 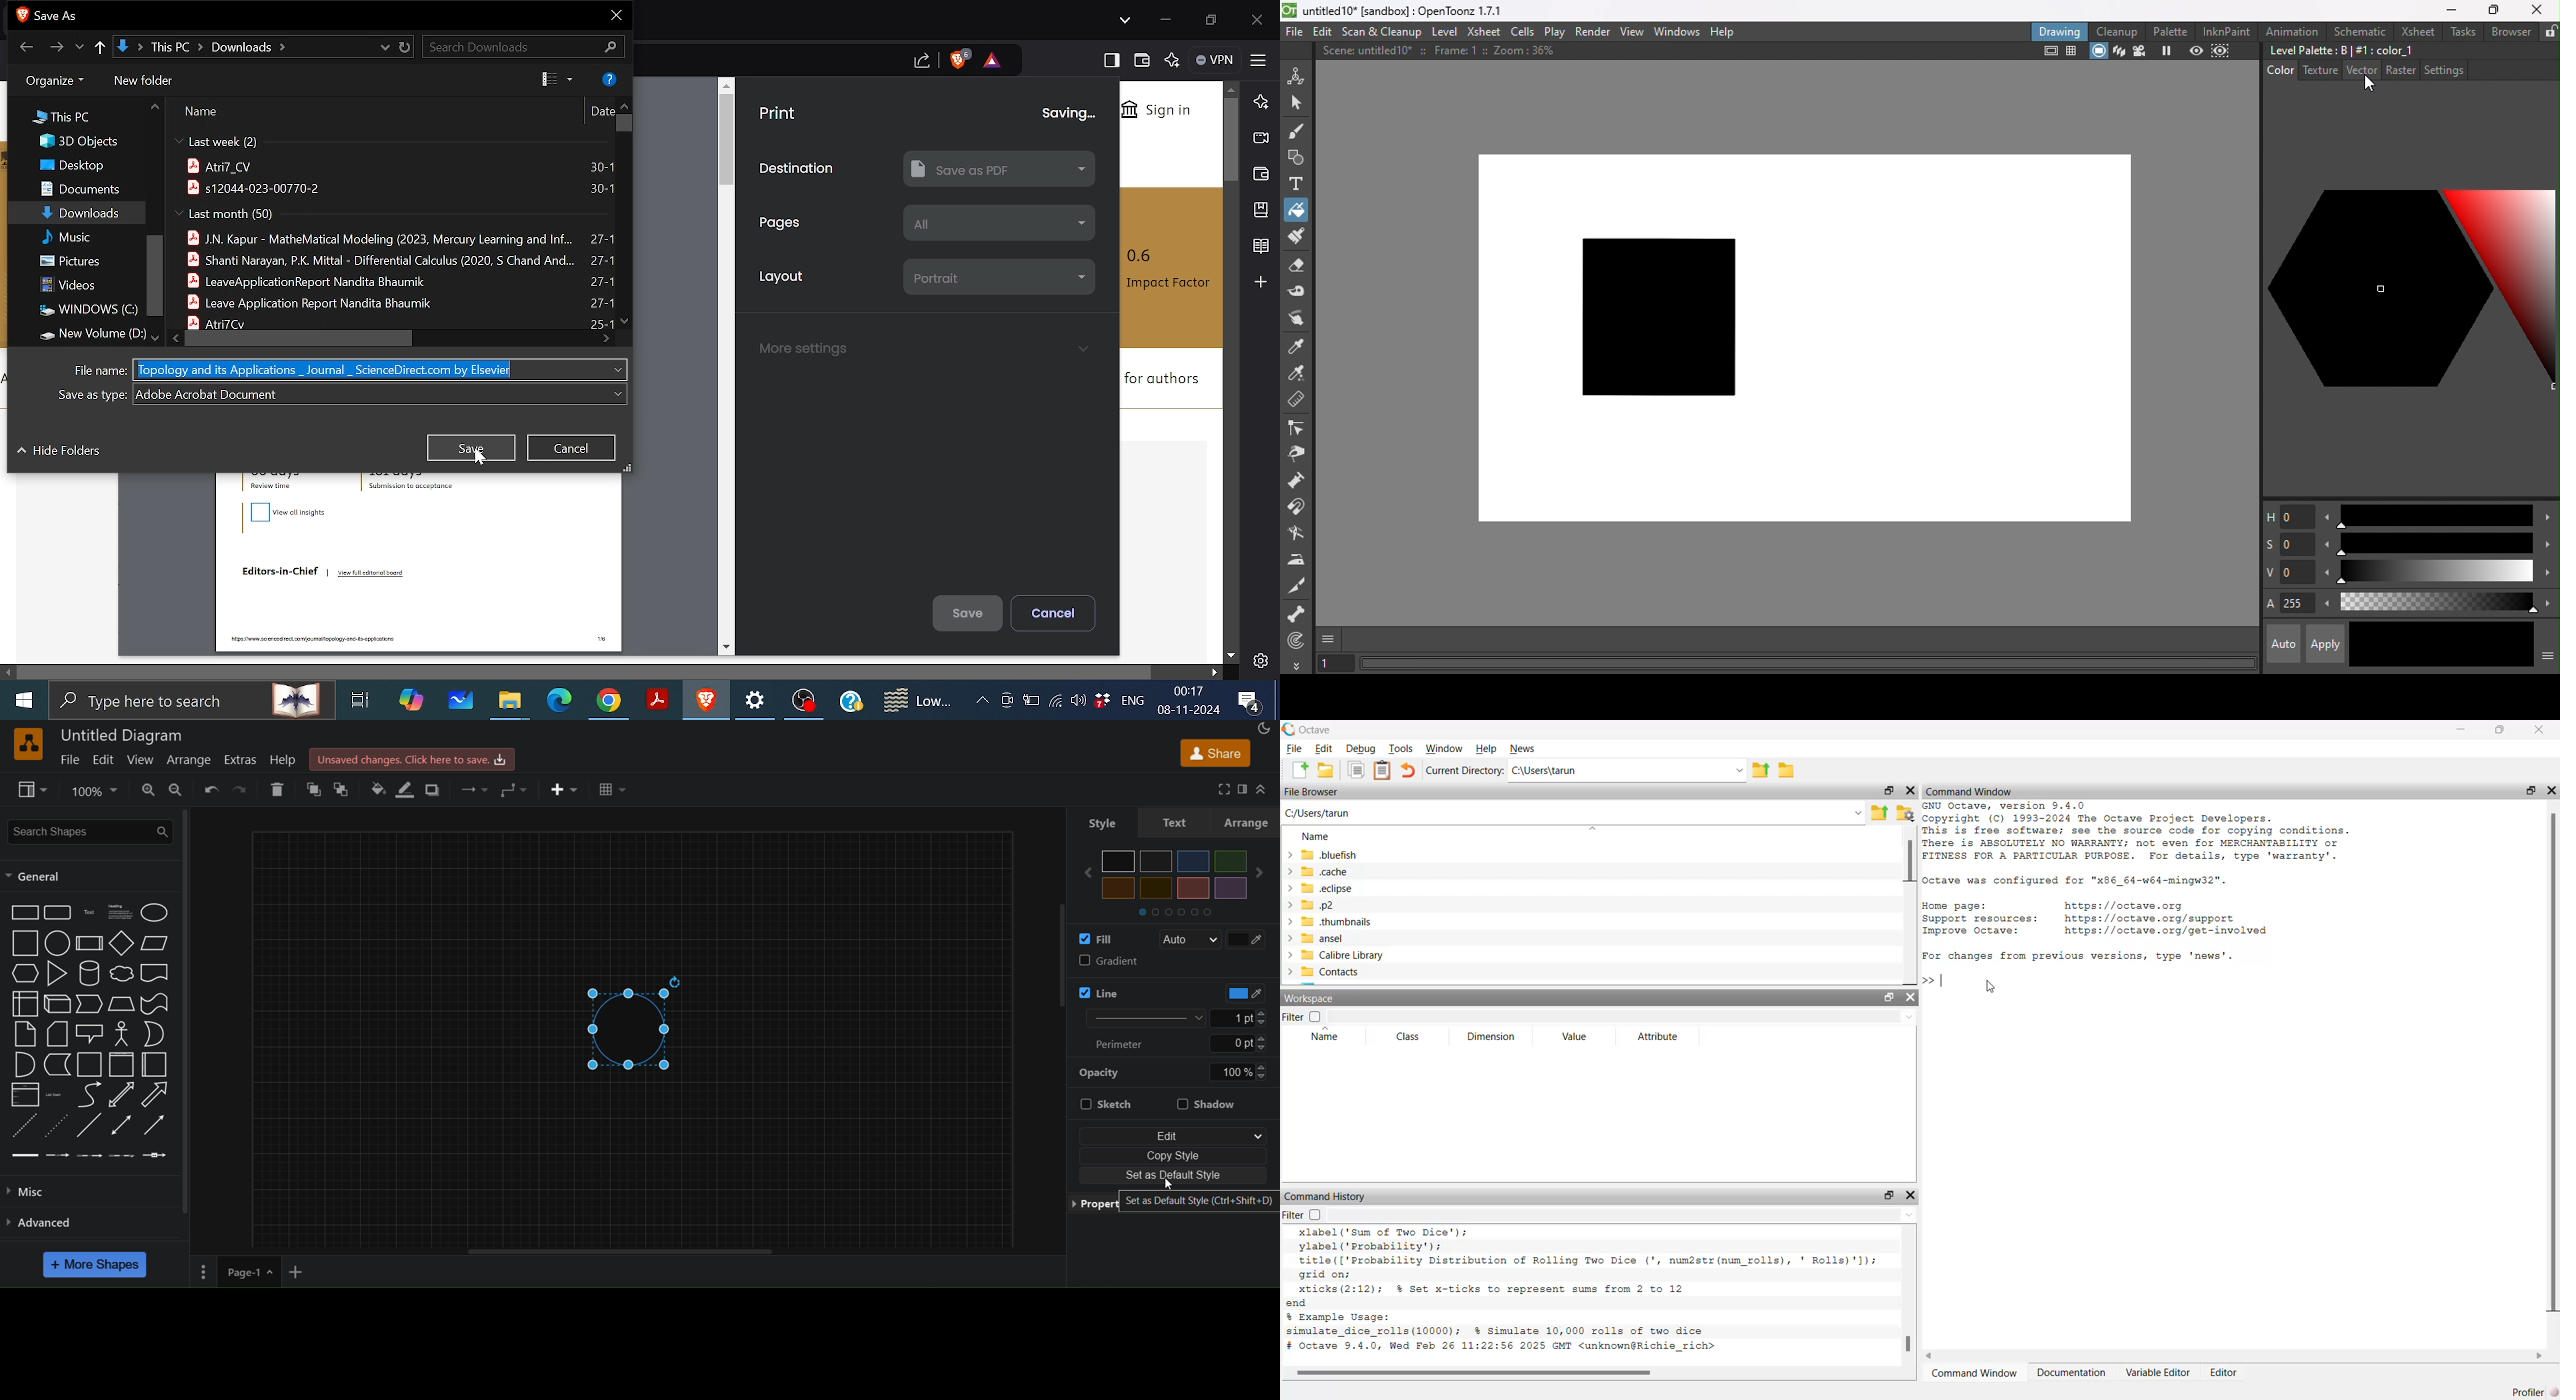 What do you see at coordinates (242, 789) in the screenshot?
I see `redo` at bounding box center [242, 789].